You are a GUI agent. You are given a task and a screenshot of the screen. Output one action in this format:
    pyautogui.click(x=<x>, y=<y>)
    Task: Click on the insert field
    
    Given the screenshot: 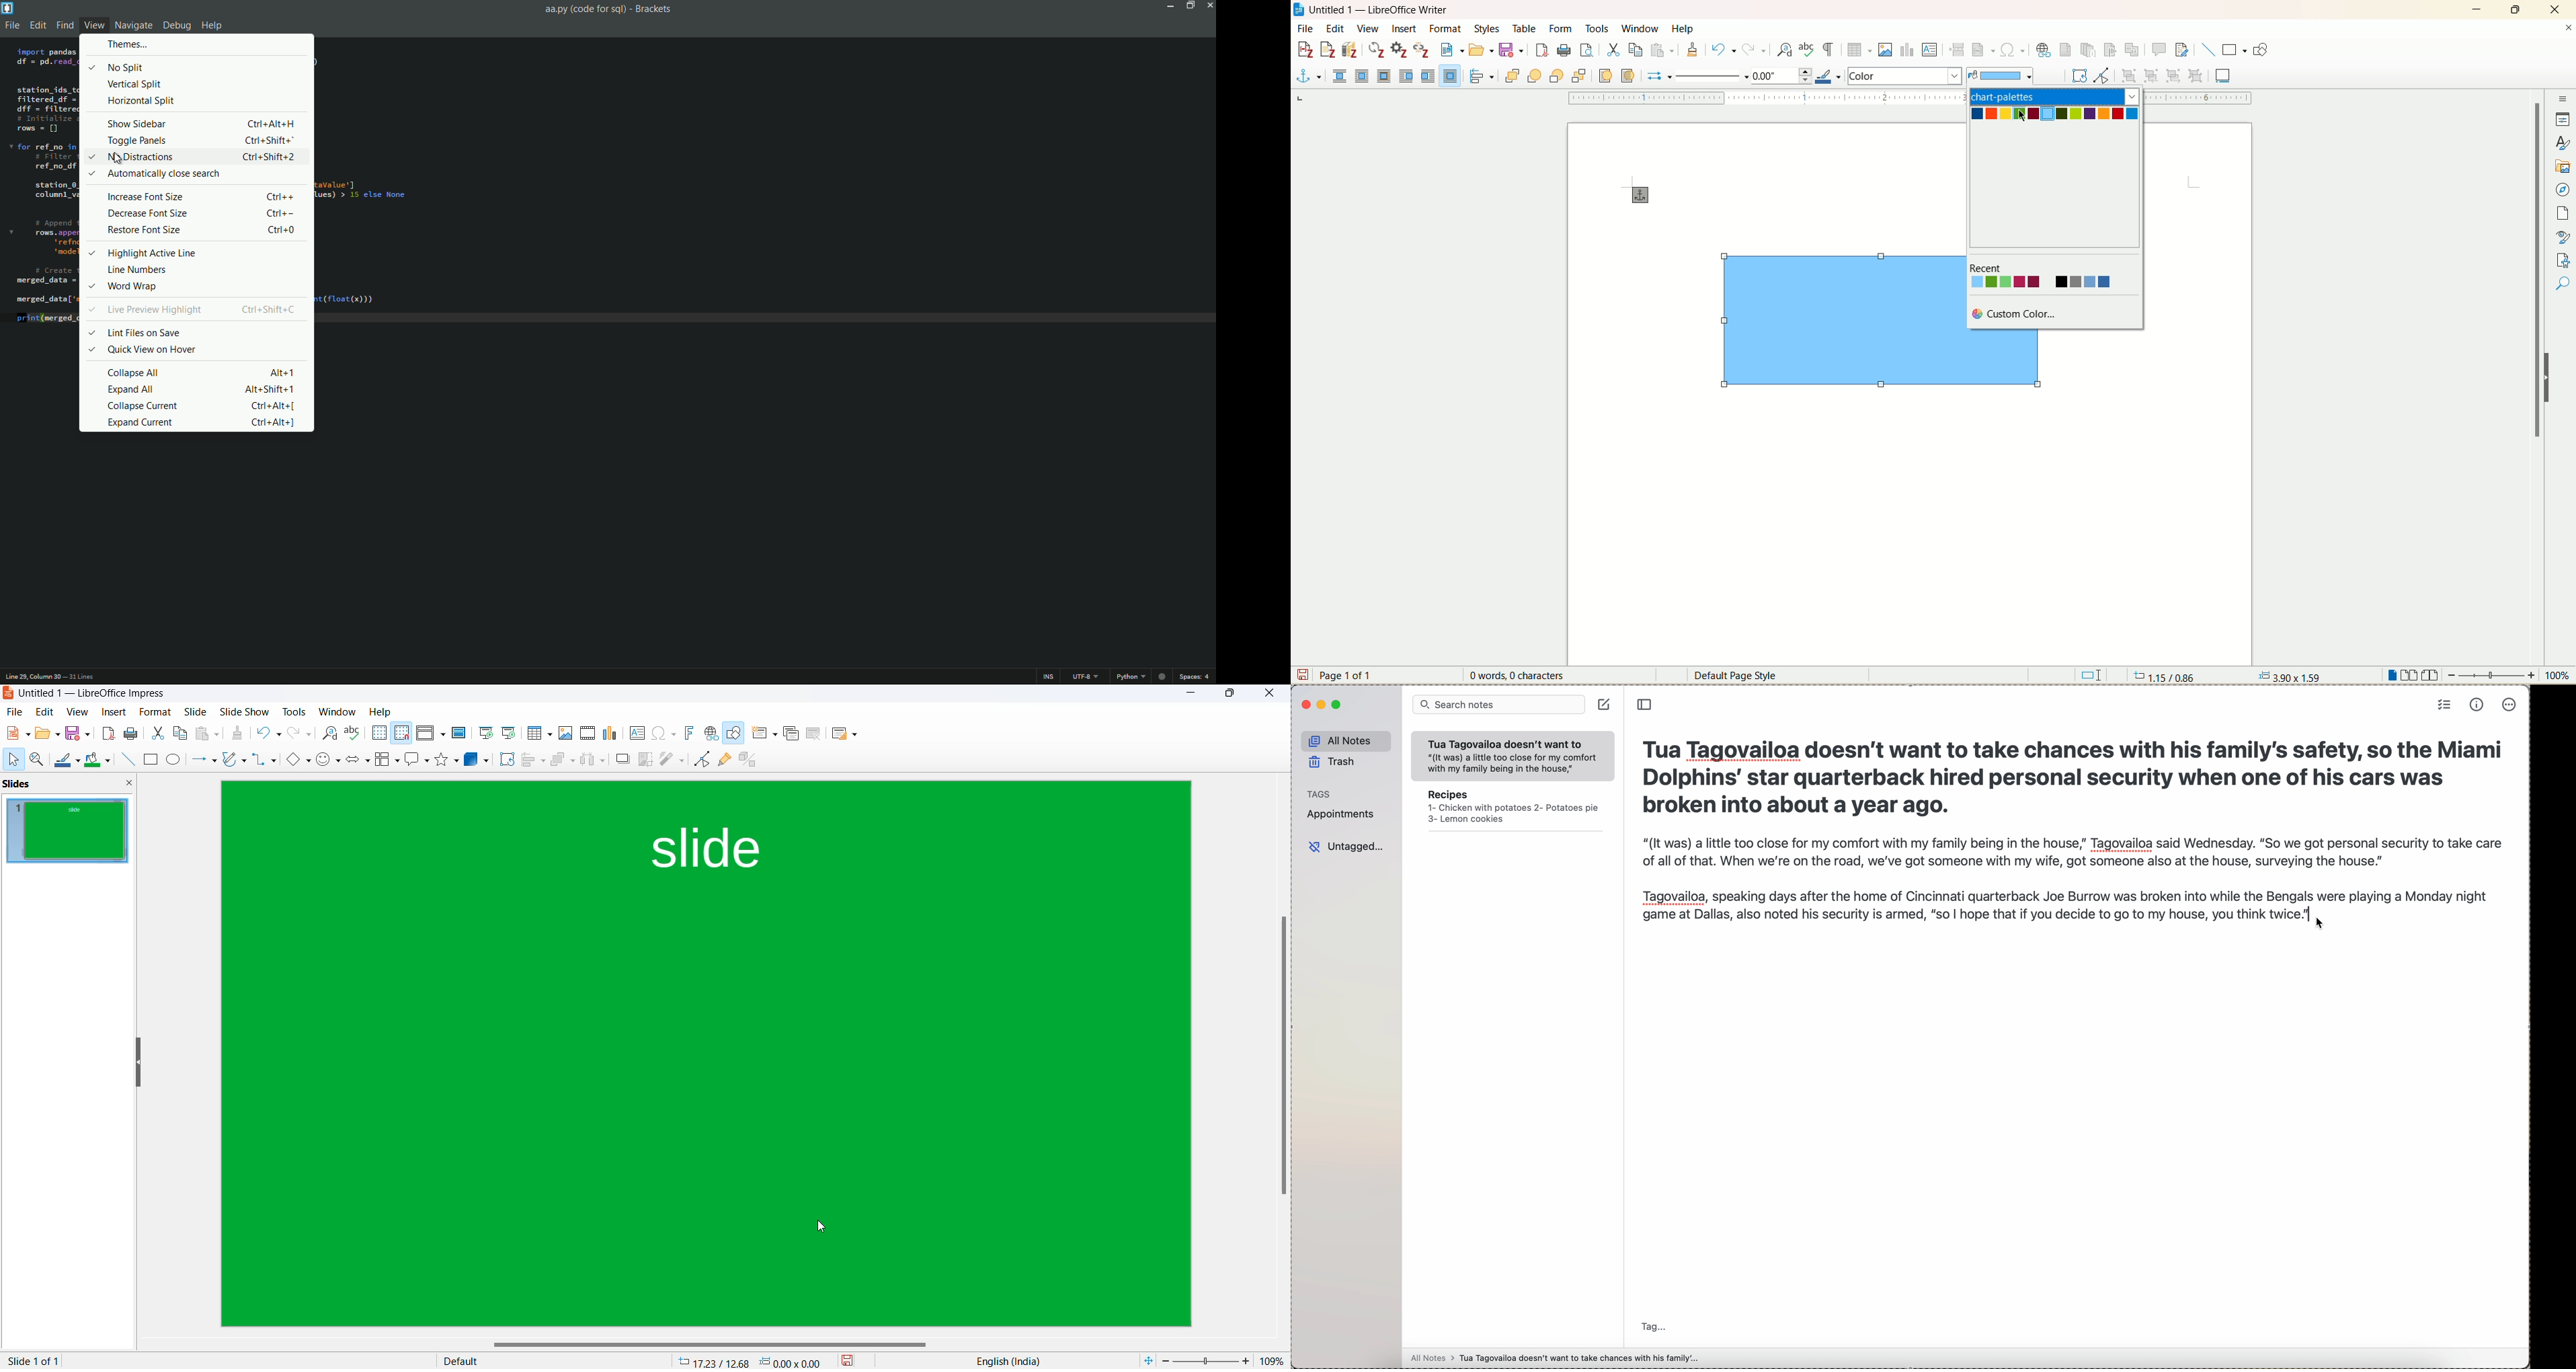 What is the action you would take?
    pyautogui.click(x=1984, y=48)
    